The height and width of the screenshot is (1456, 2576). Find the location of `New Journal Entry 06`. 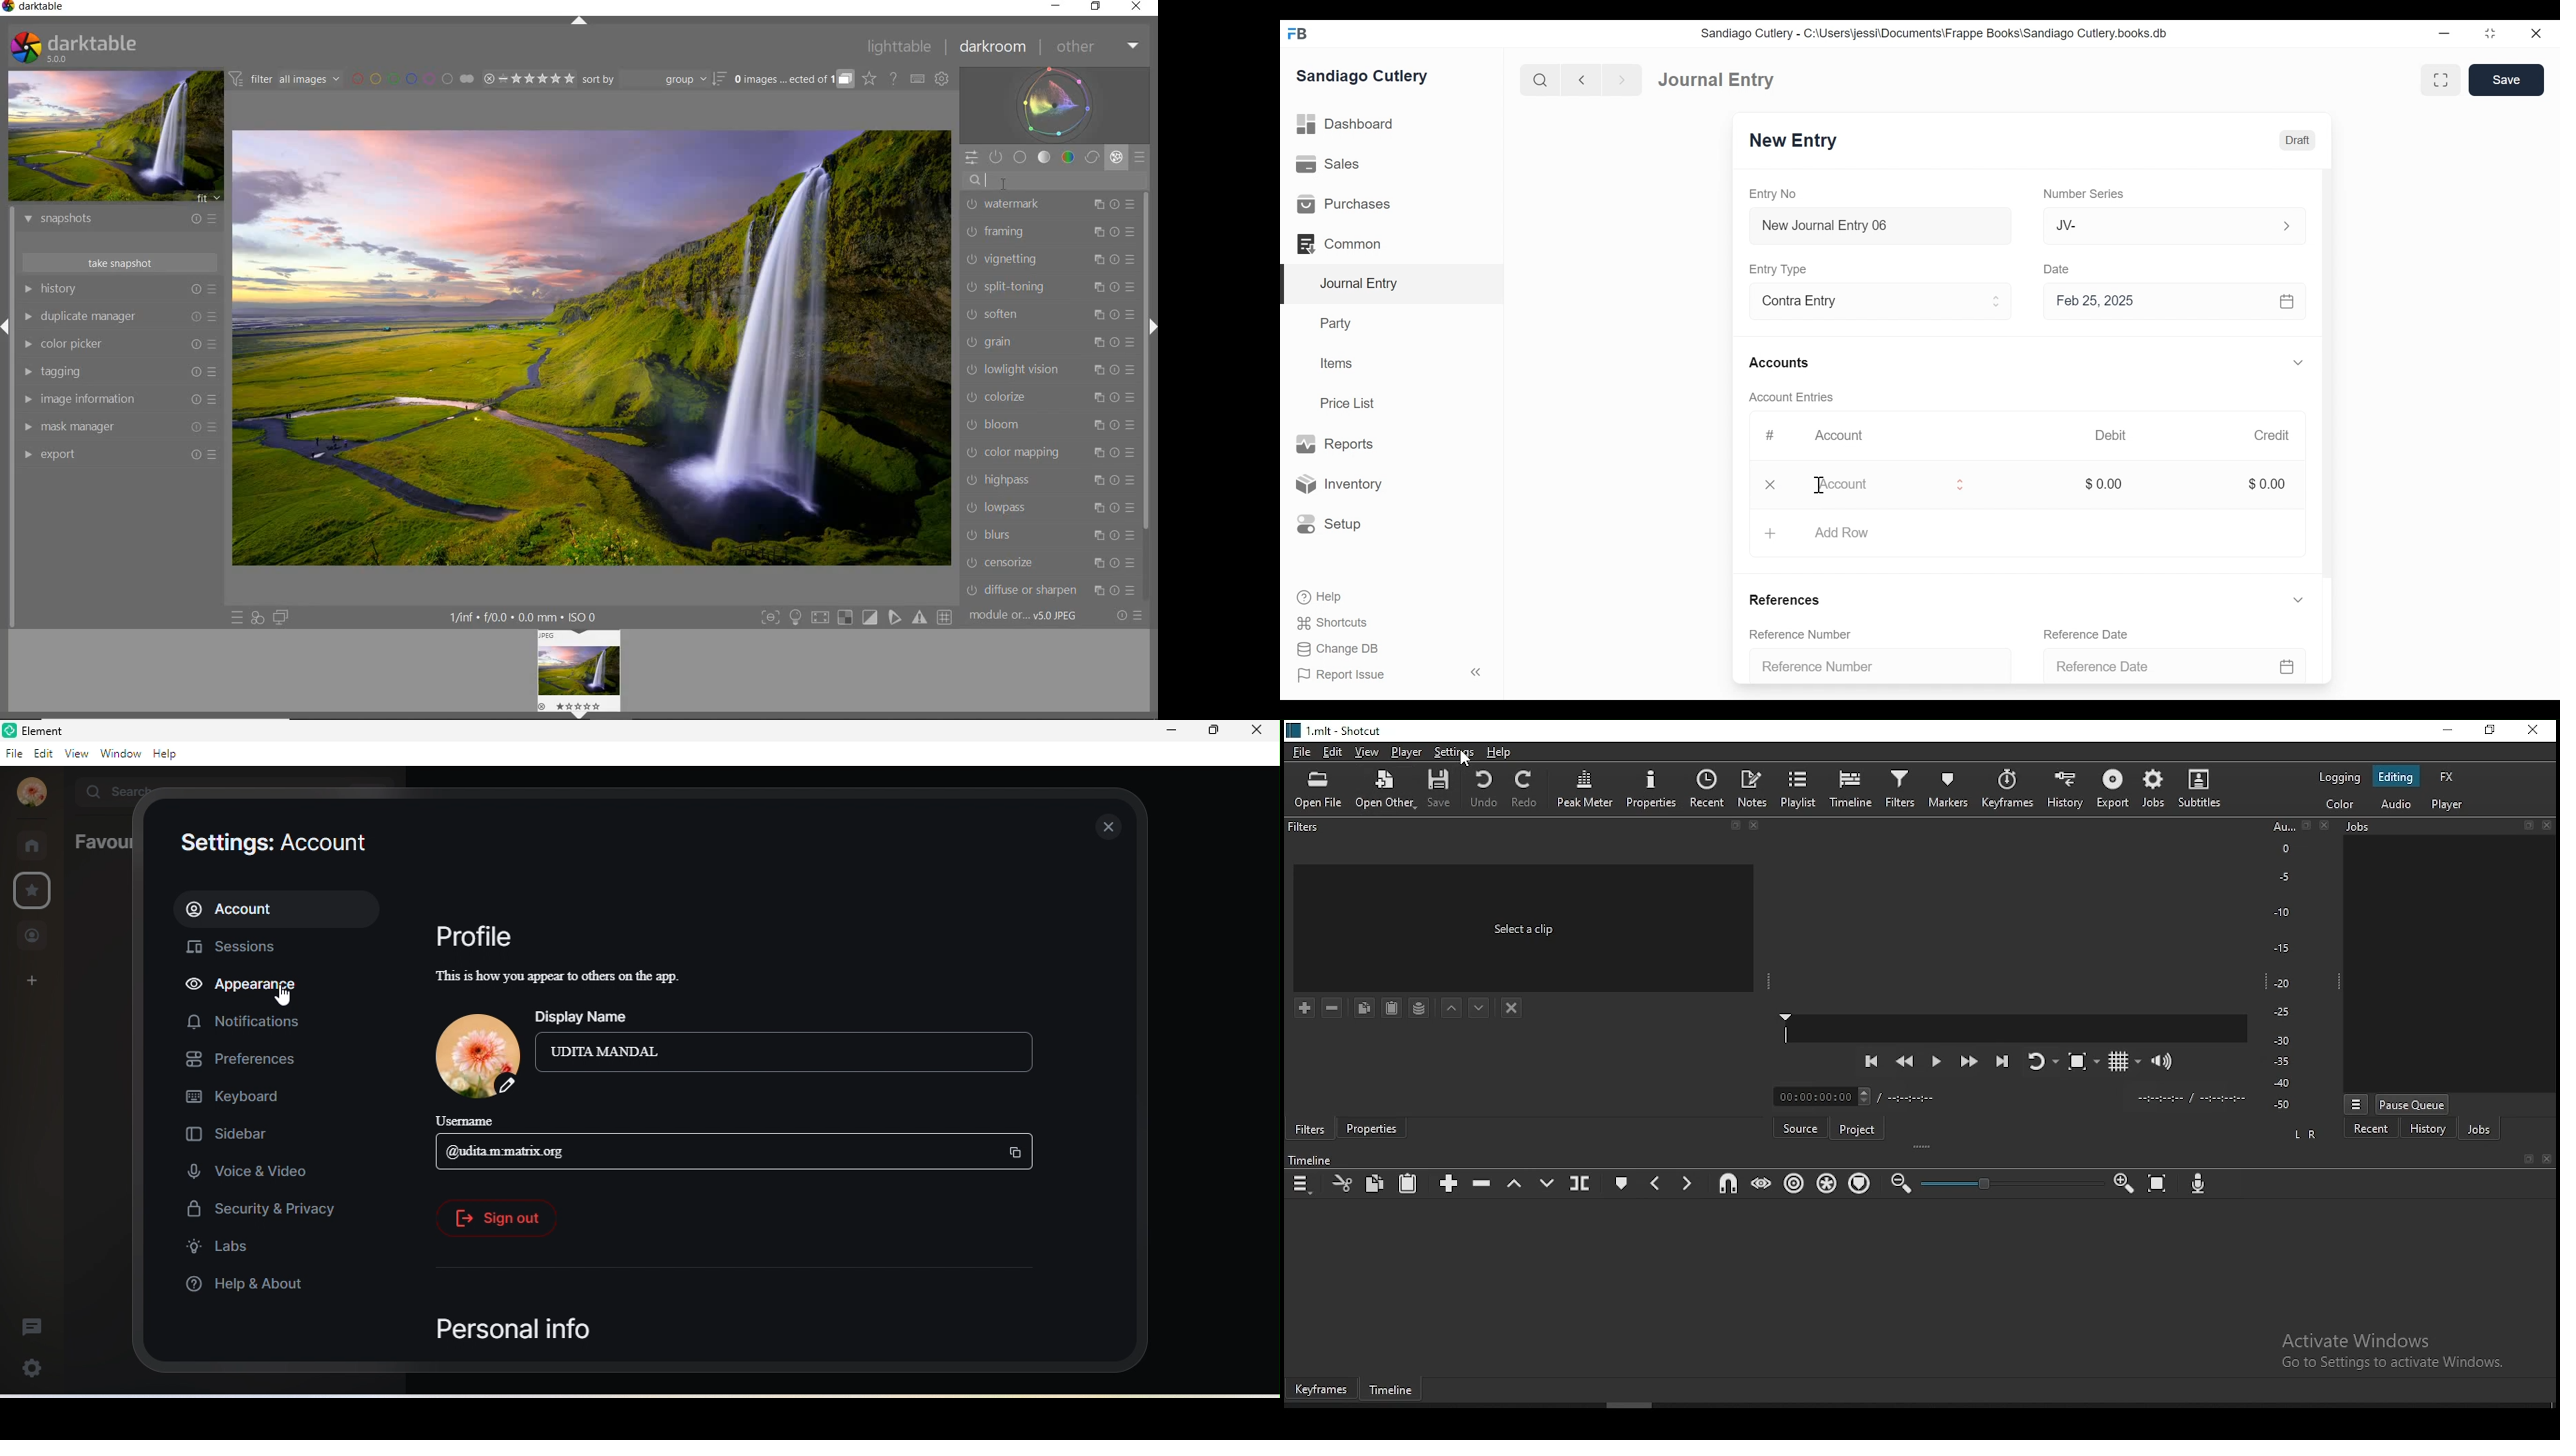

New Journal Entry 06 is located at coordinates (1878, 227).